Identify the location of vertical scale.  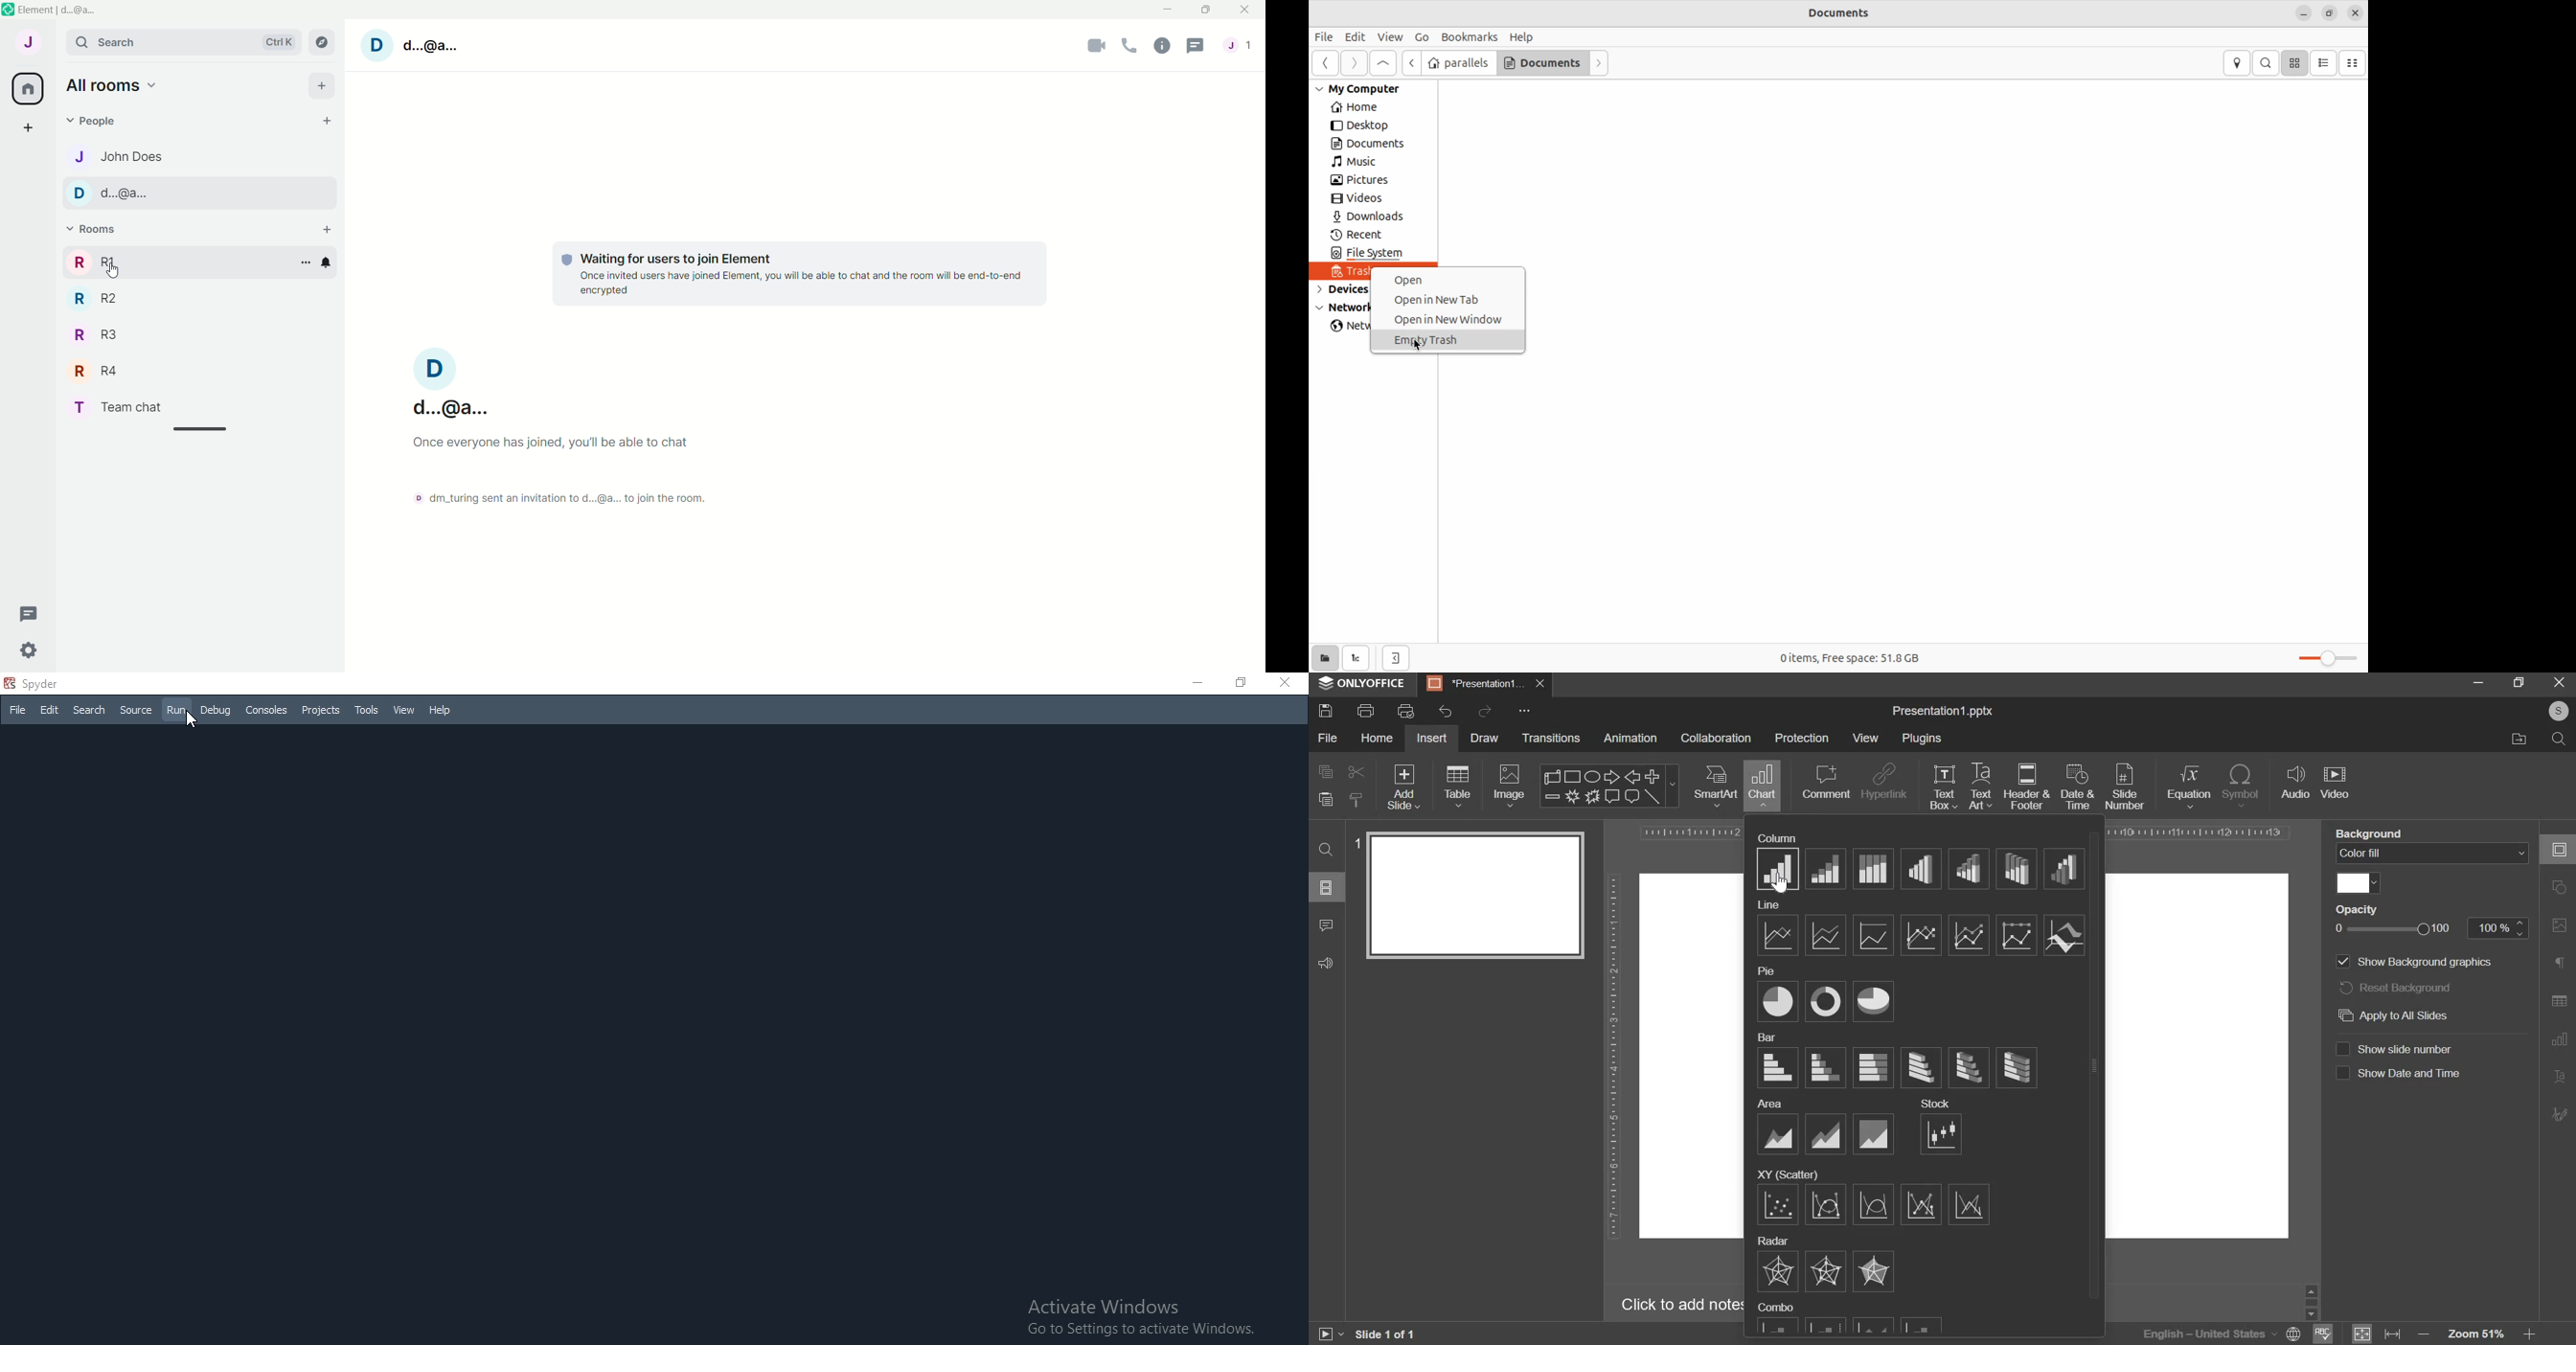
(1616, 1049).